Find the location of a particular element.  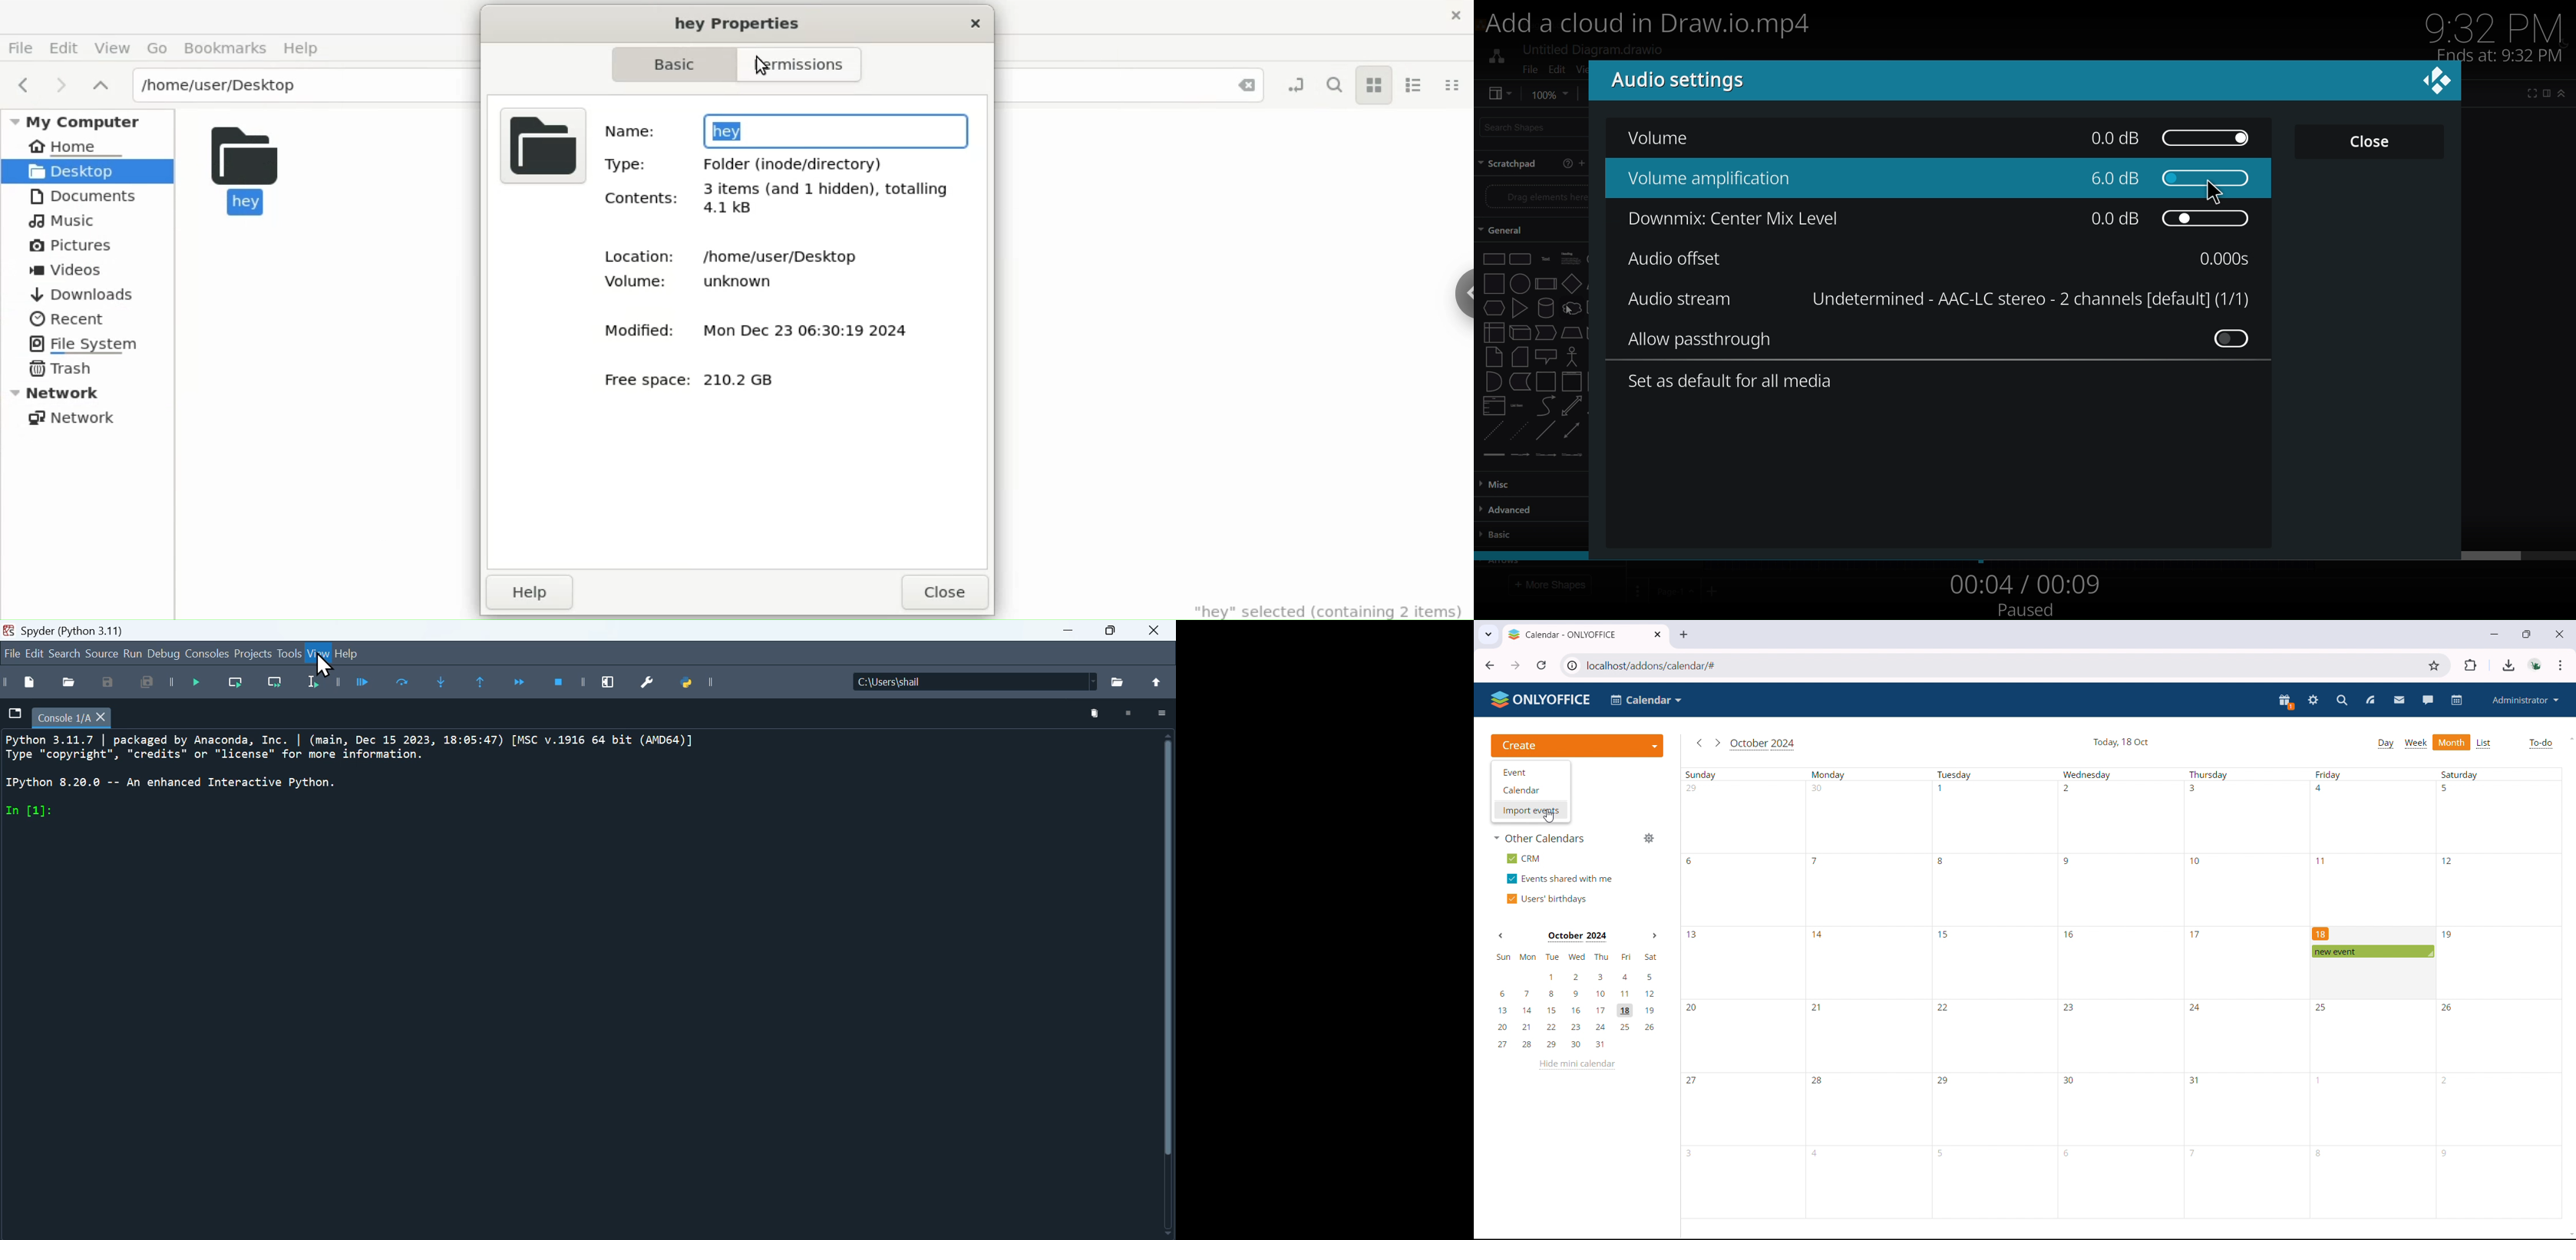

21 is located at coordinates (1815, 1006).